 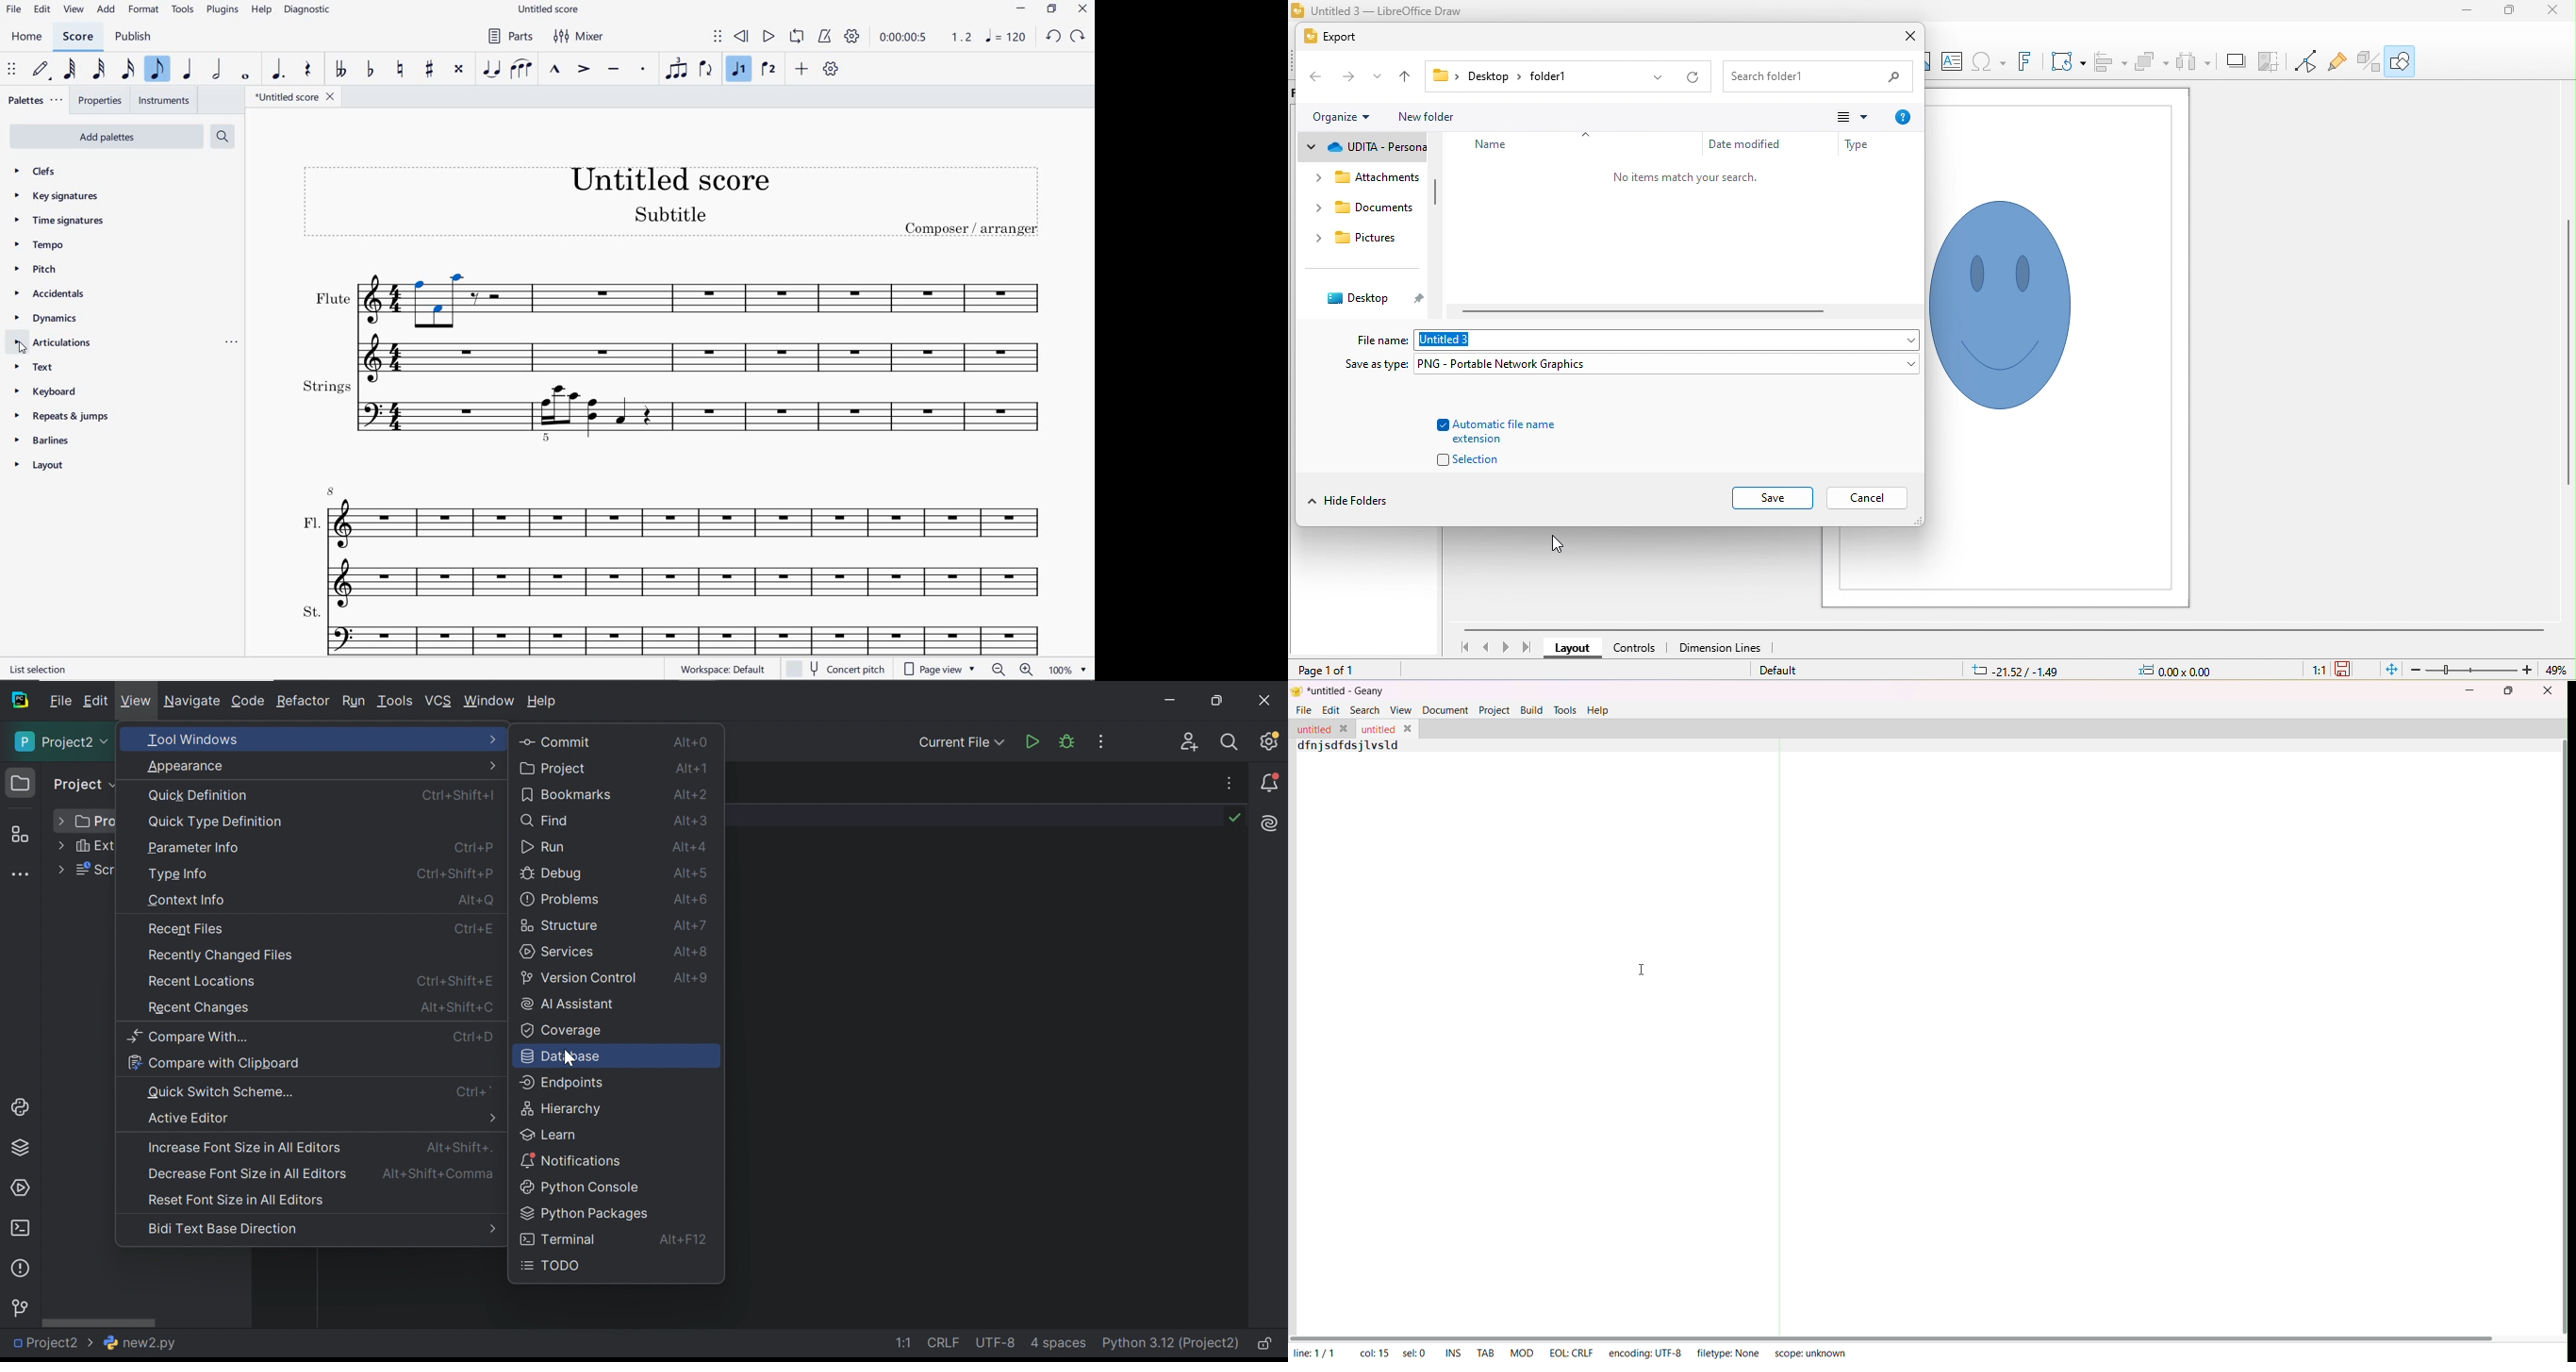 I want to click on cursor, so click(x=23, y=350).